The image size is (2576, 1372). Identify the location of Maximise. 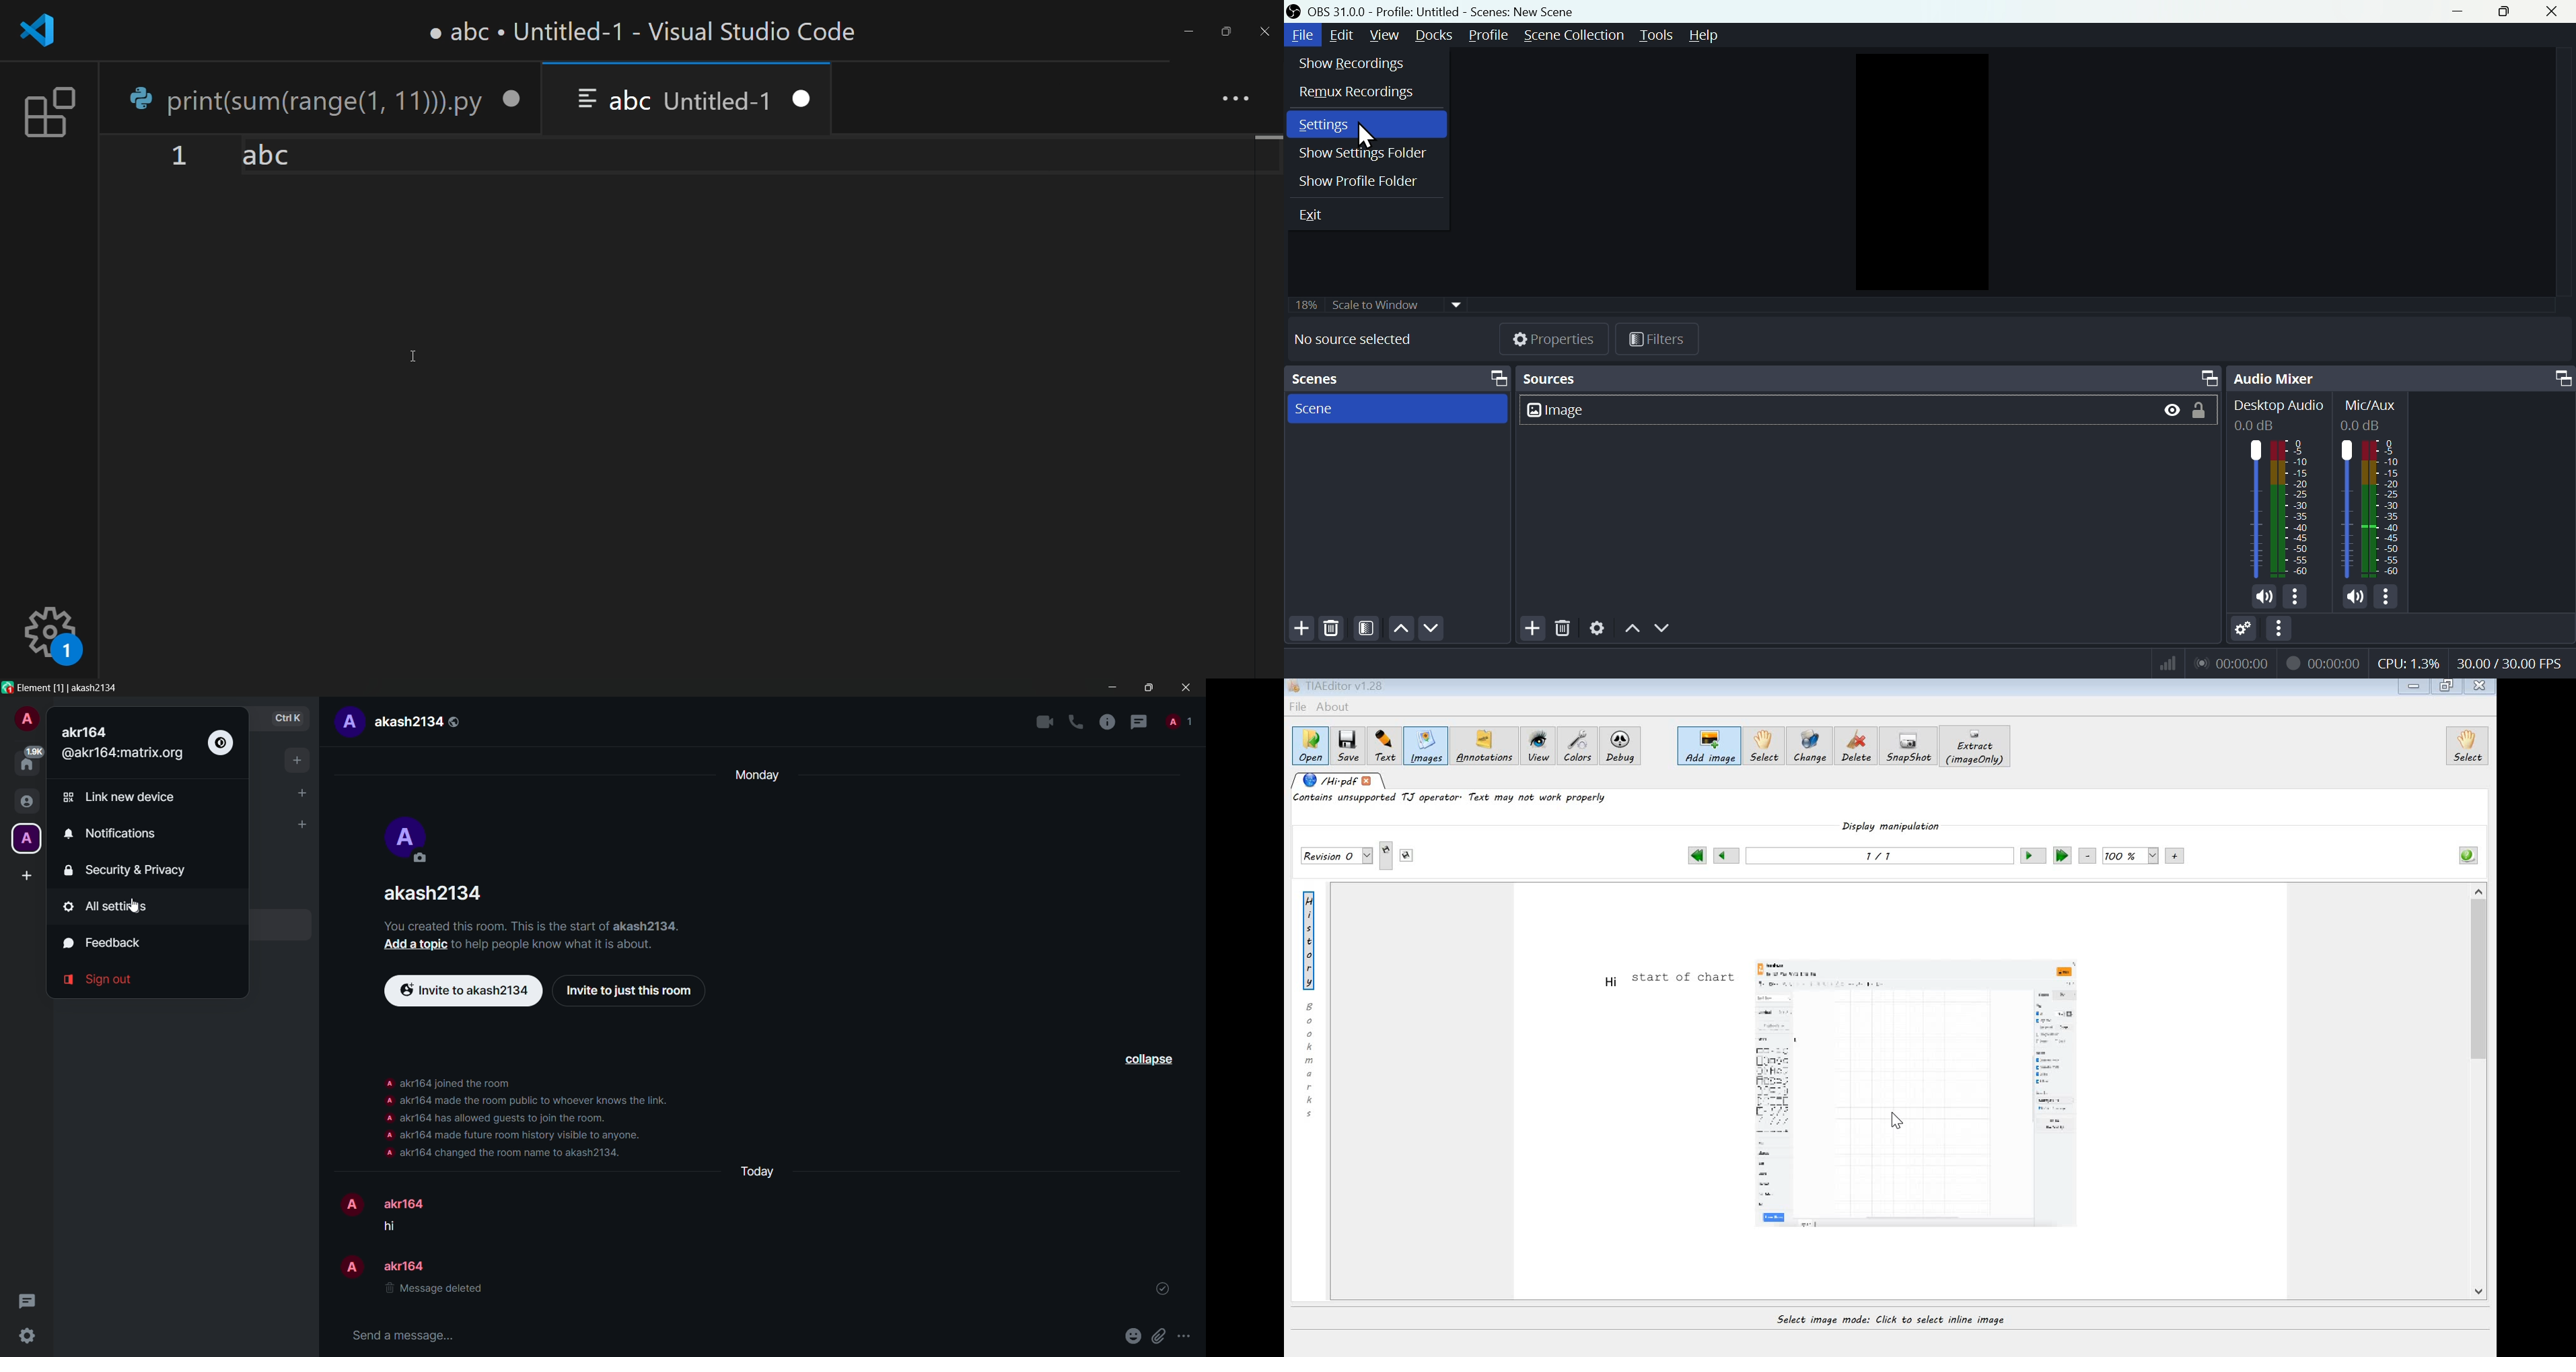
(2509, 11).